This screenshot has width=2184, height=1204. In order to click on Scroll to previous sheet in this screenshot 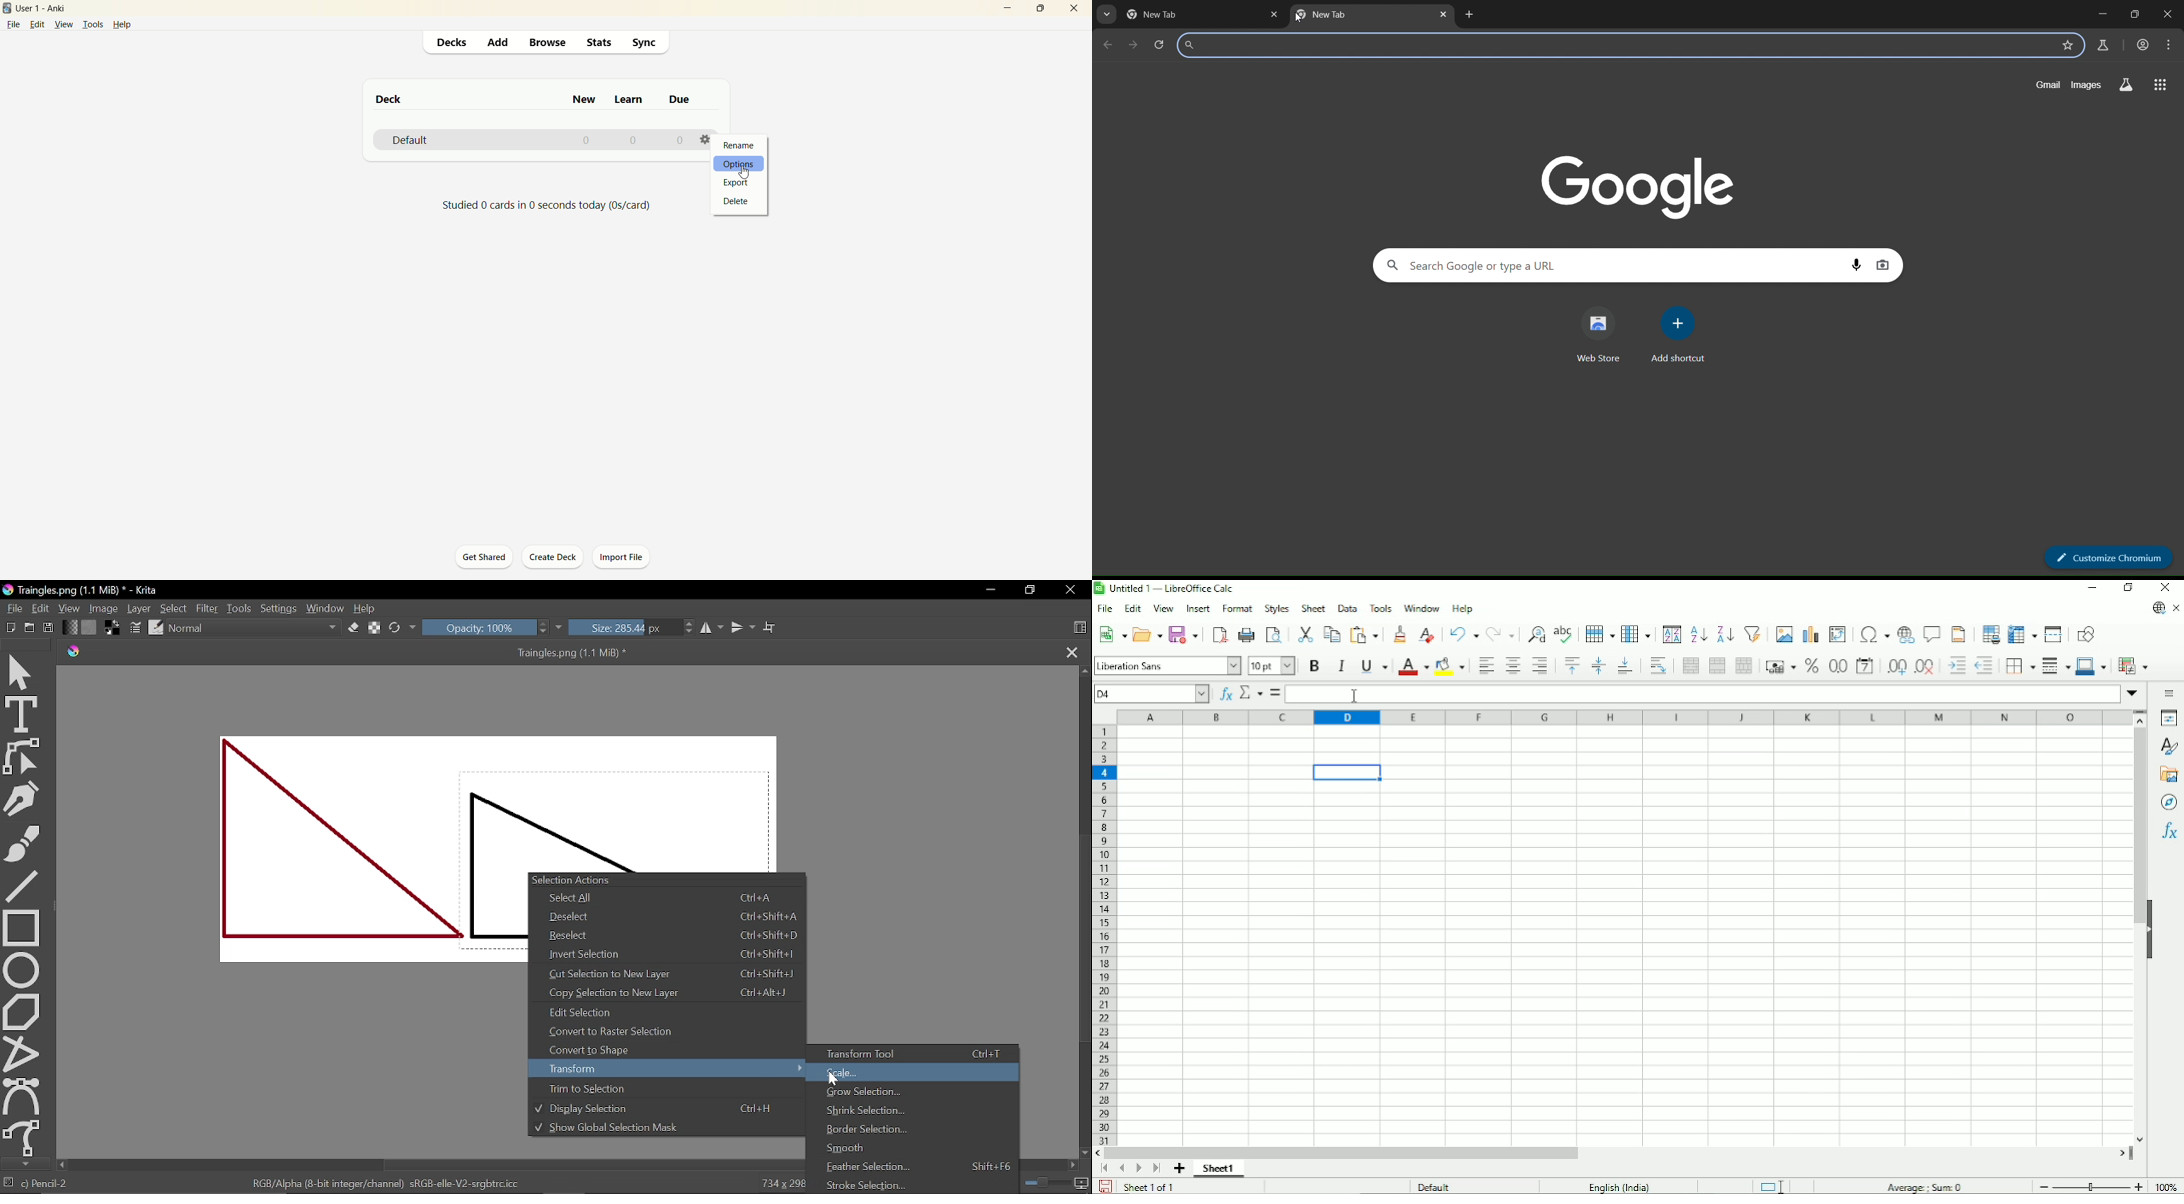, I will do `click(1122, 1168)`.